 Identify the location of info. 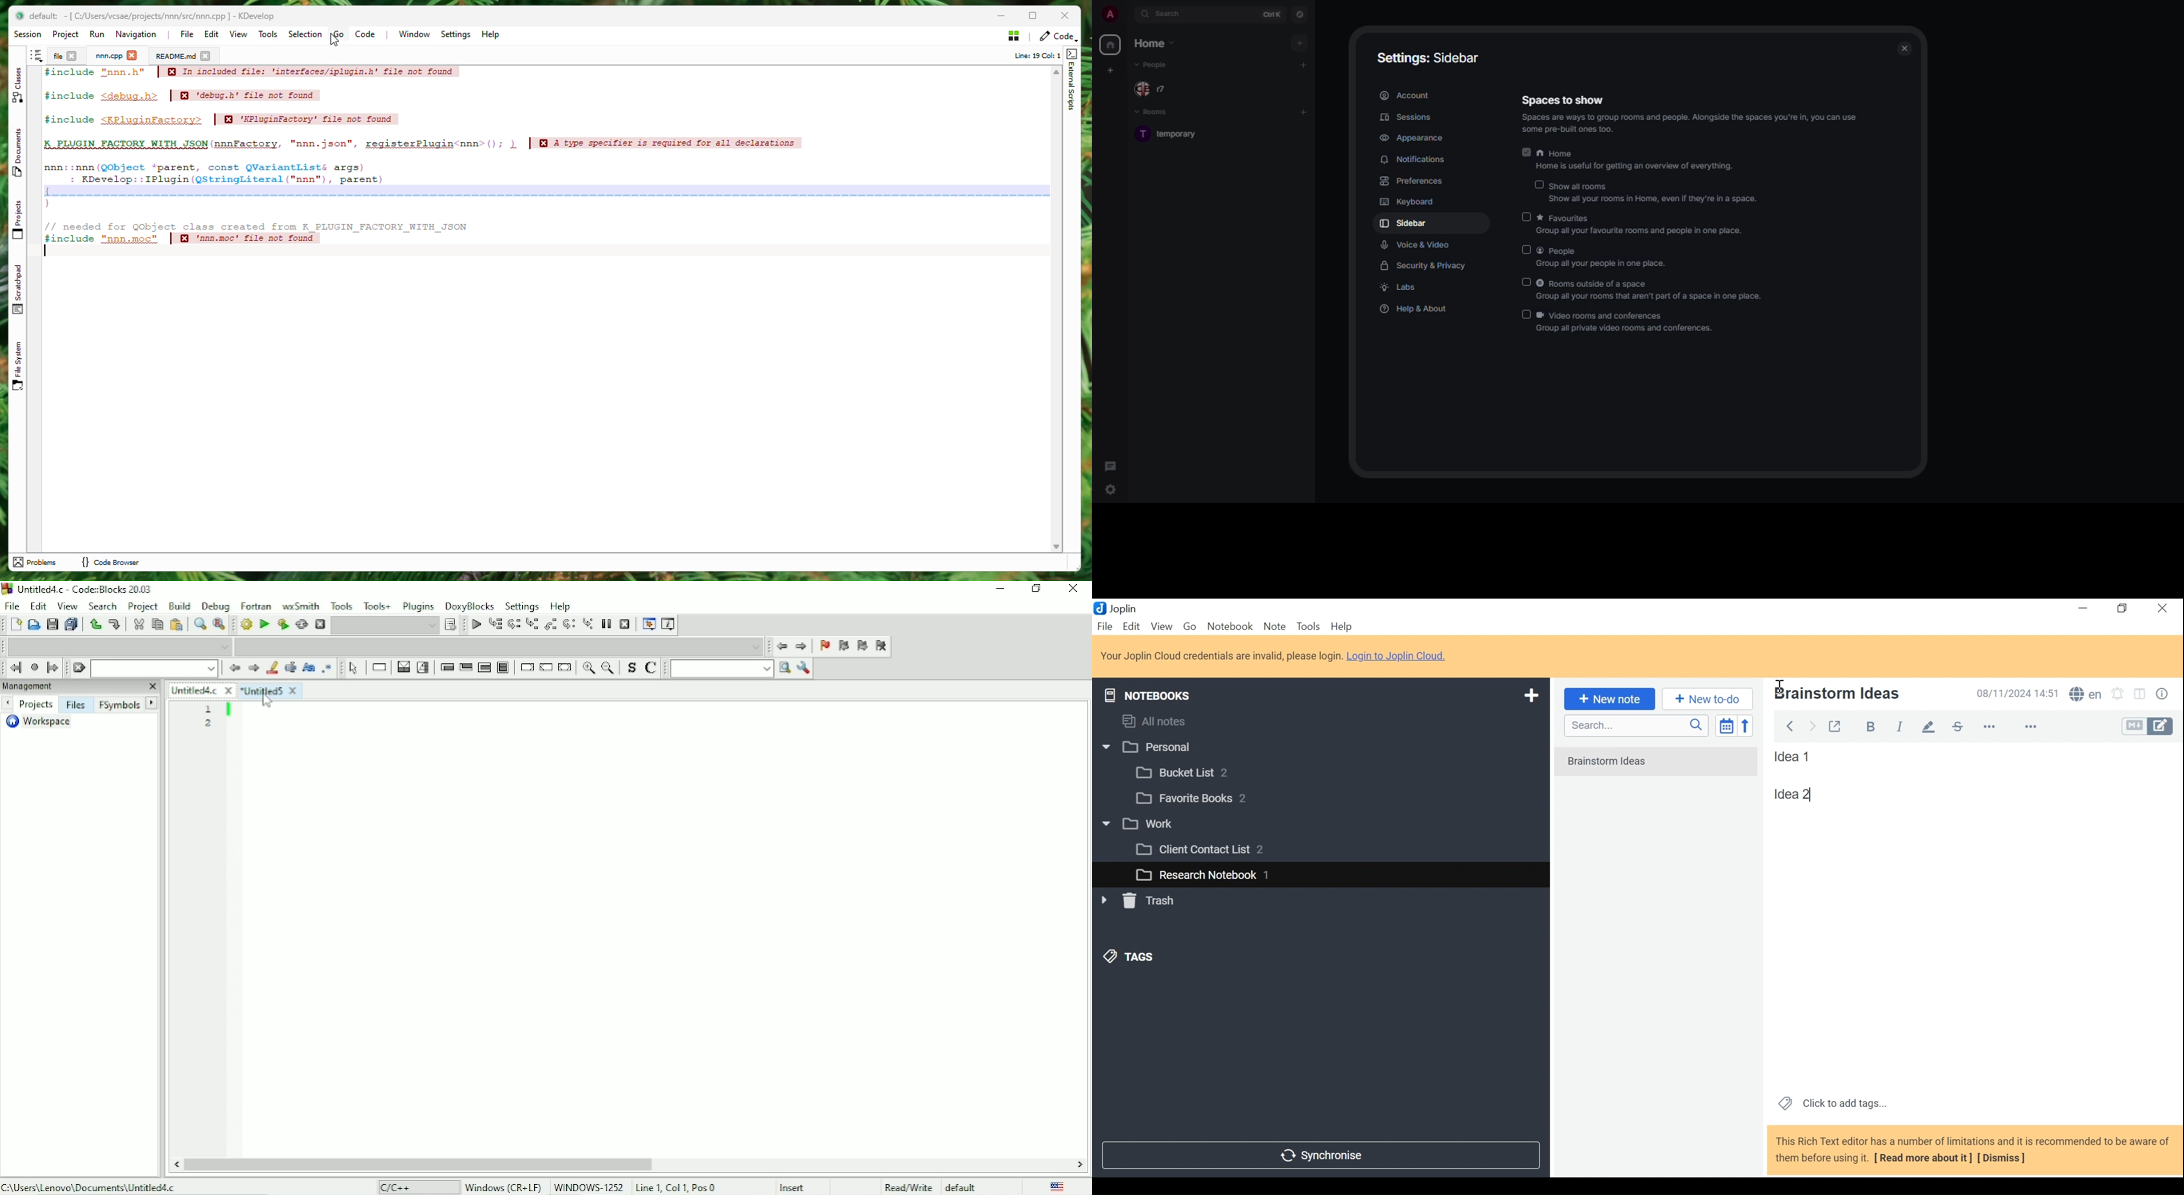
(1695, 123).